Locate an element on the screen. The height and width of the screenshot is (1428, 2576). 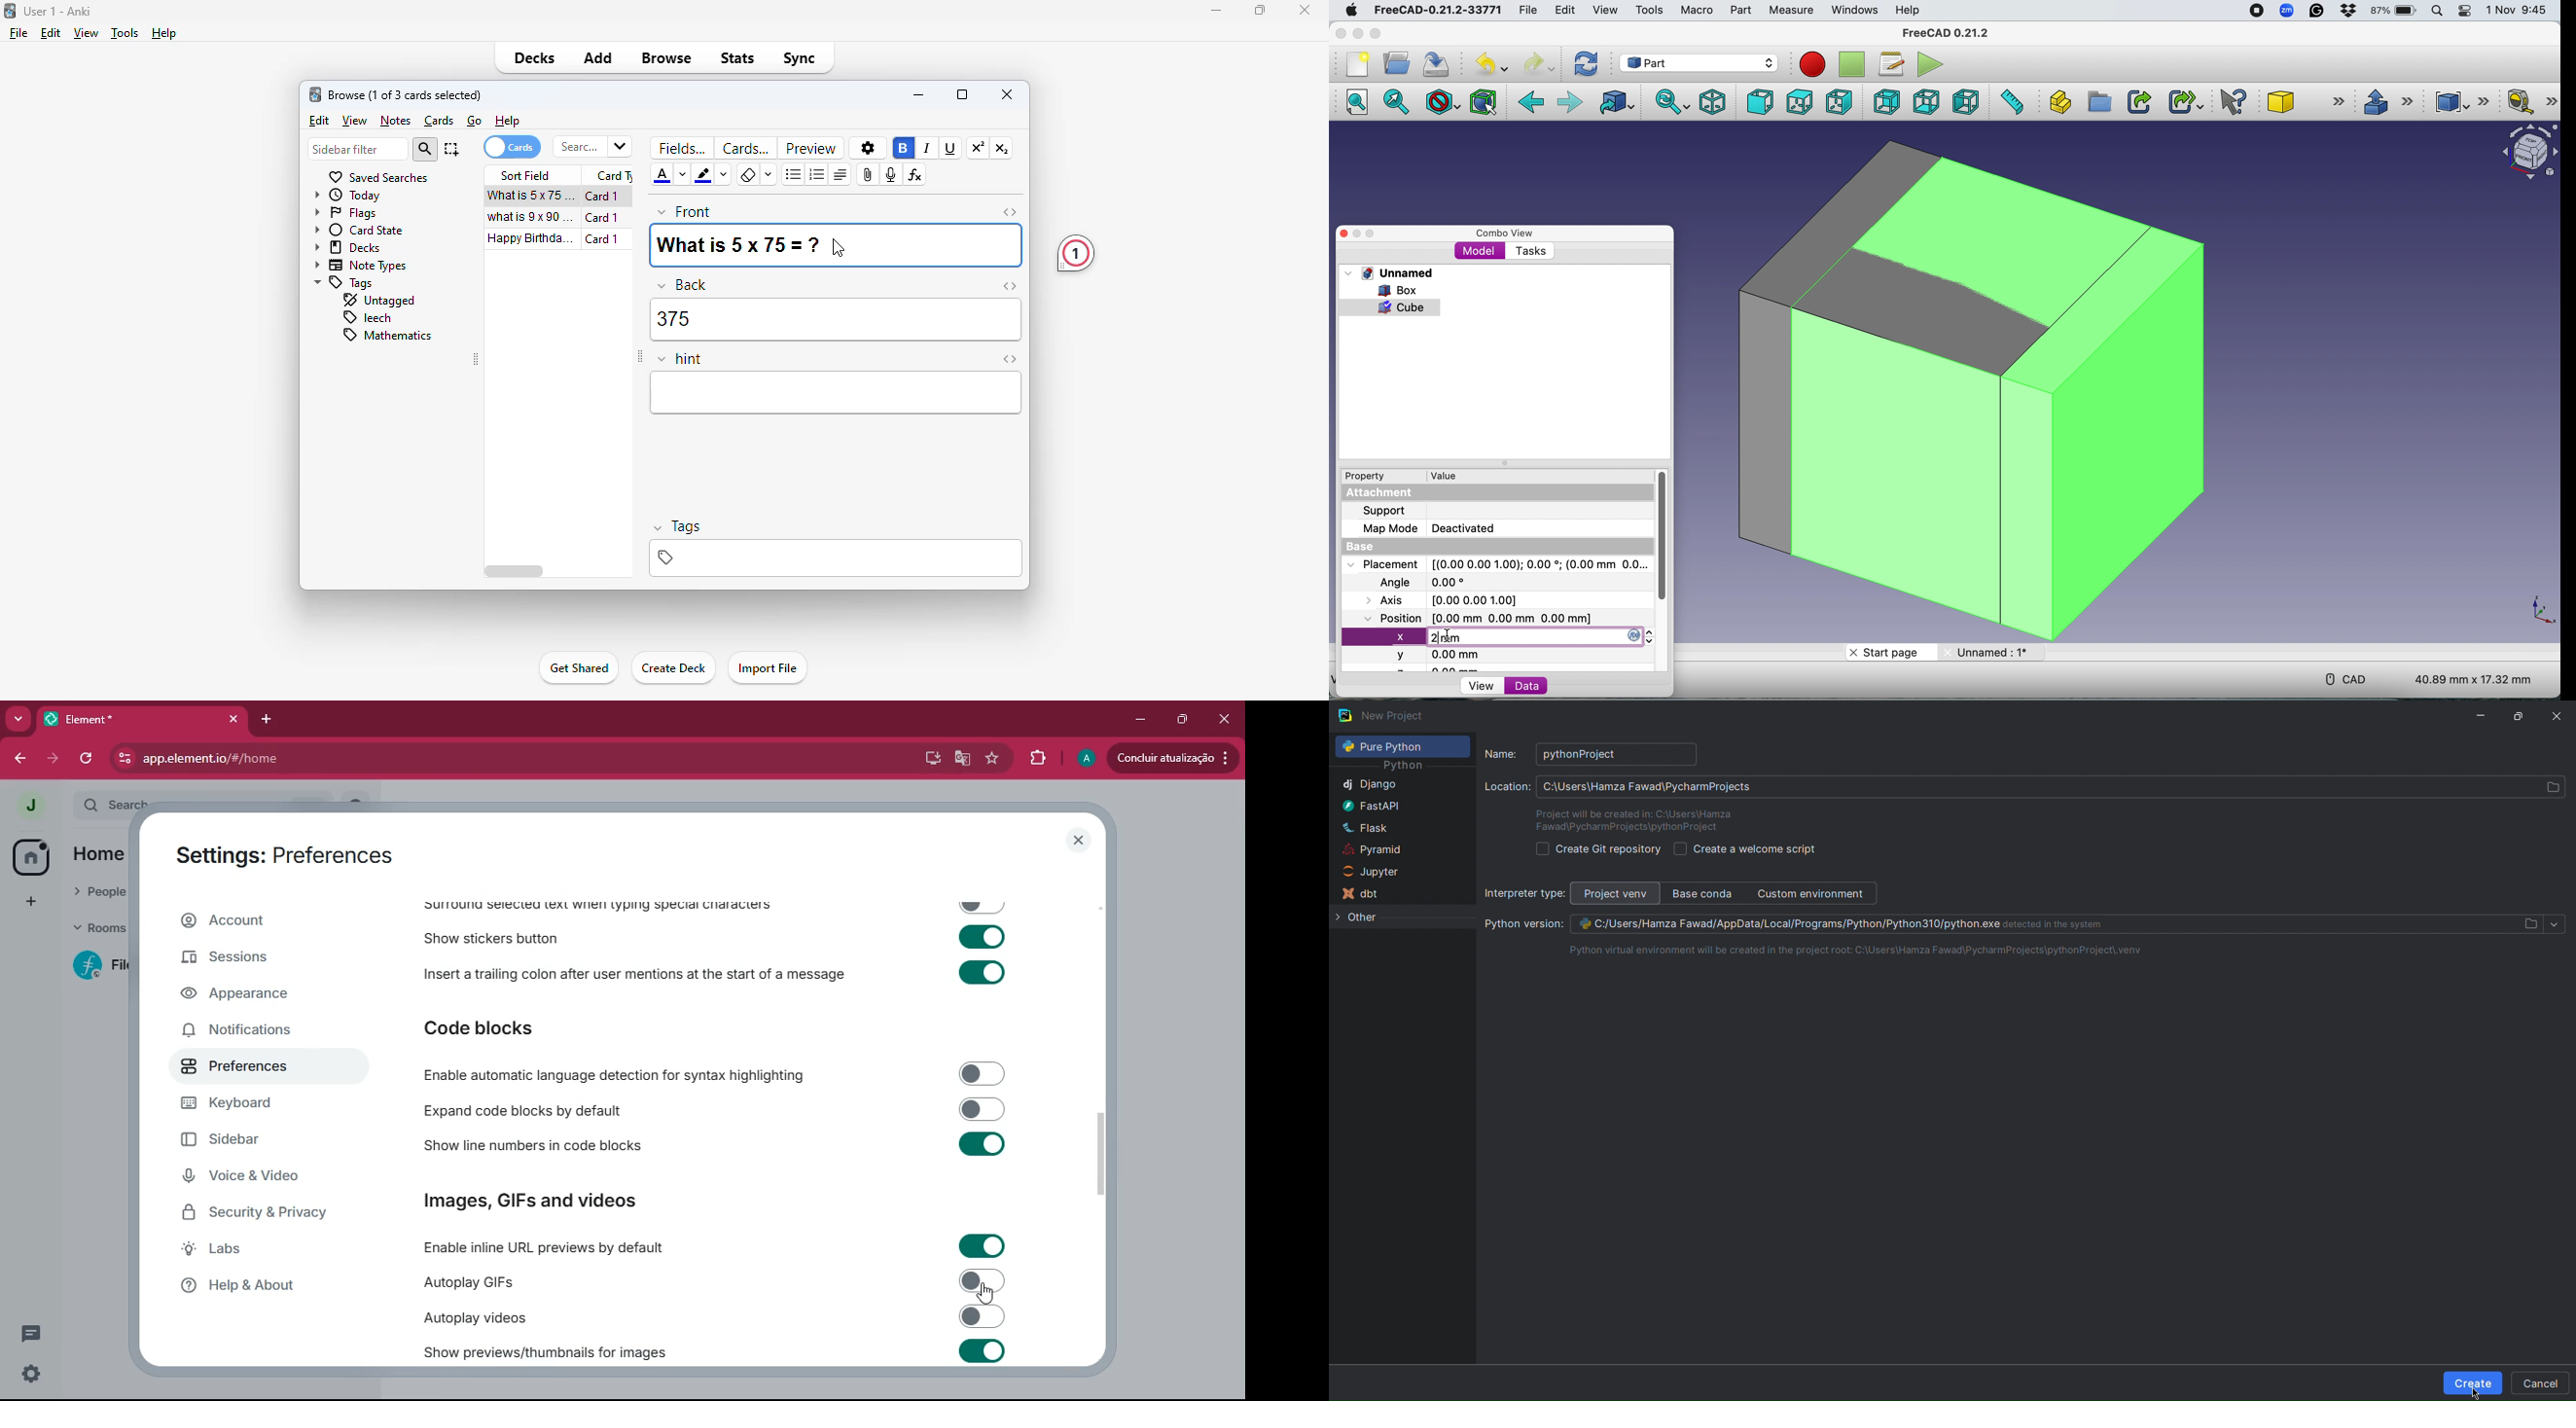
back is located at coordinates (683, 285).